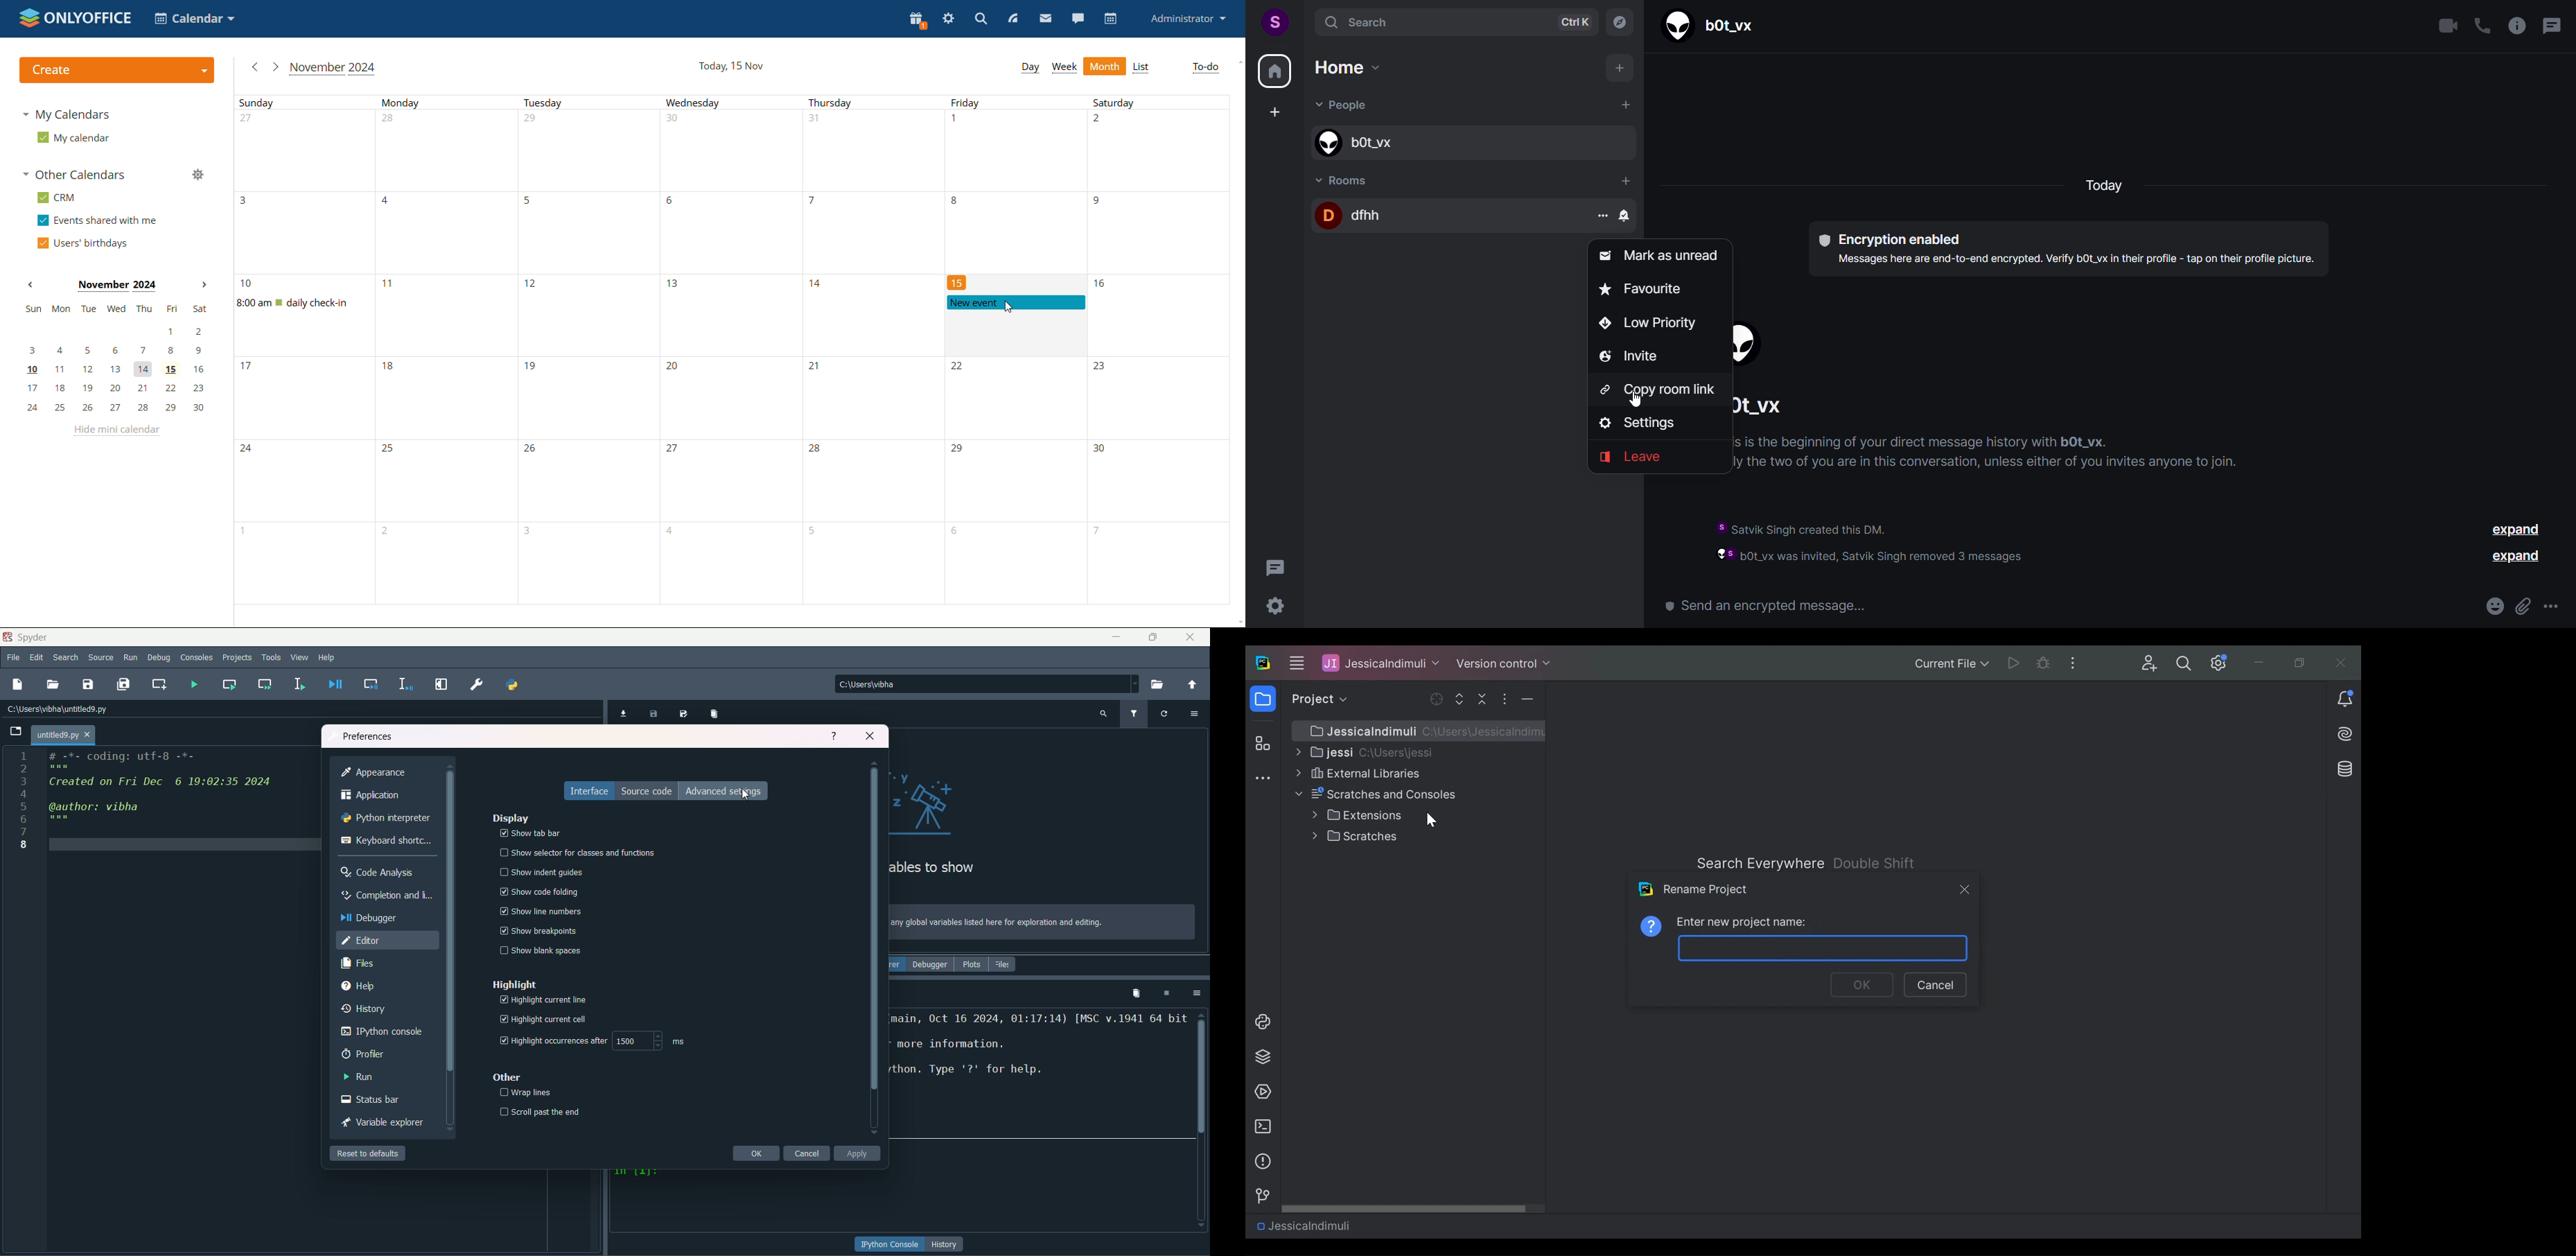 This screenshot has width=2576, height=1260. What do you see at coordinates (1863, 986) in the screenshot?
I see `OK` at bounding box center [1863, 986].